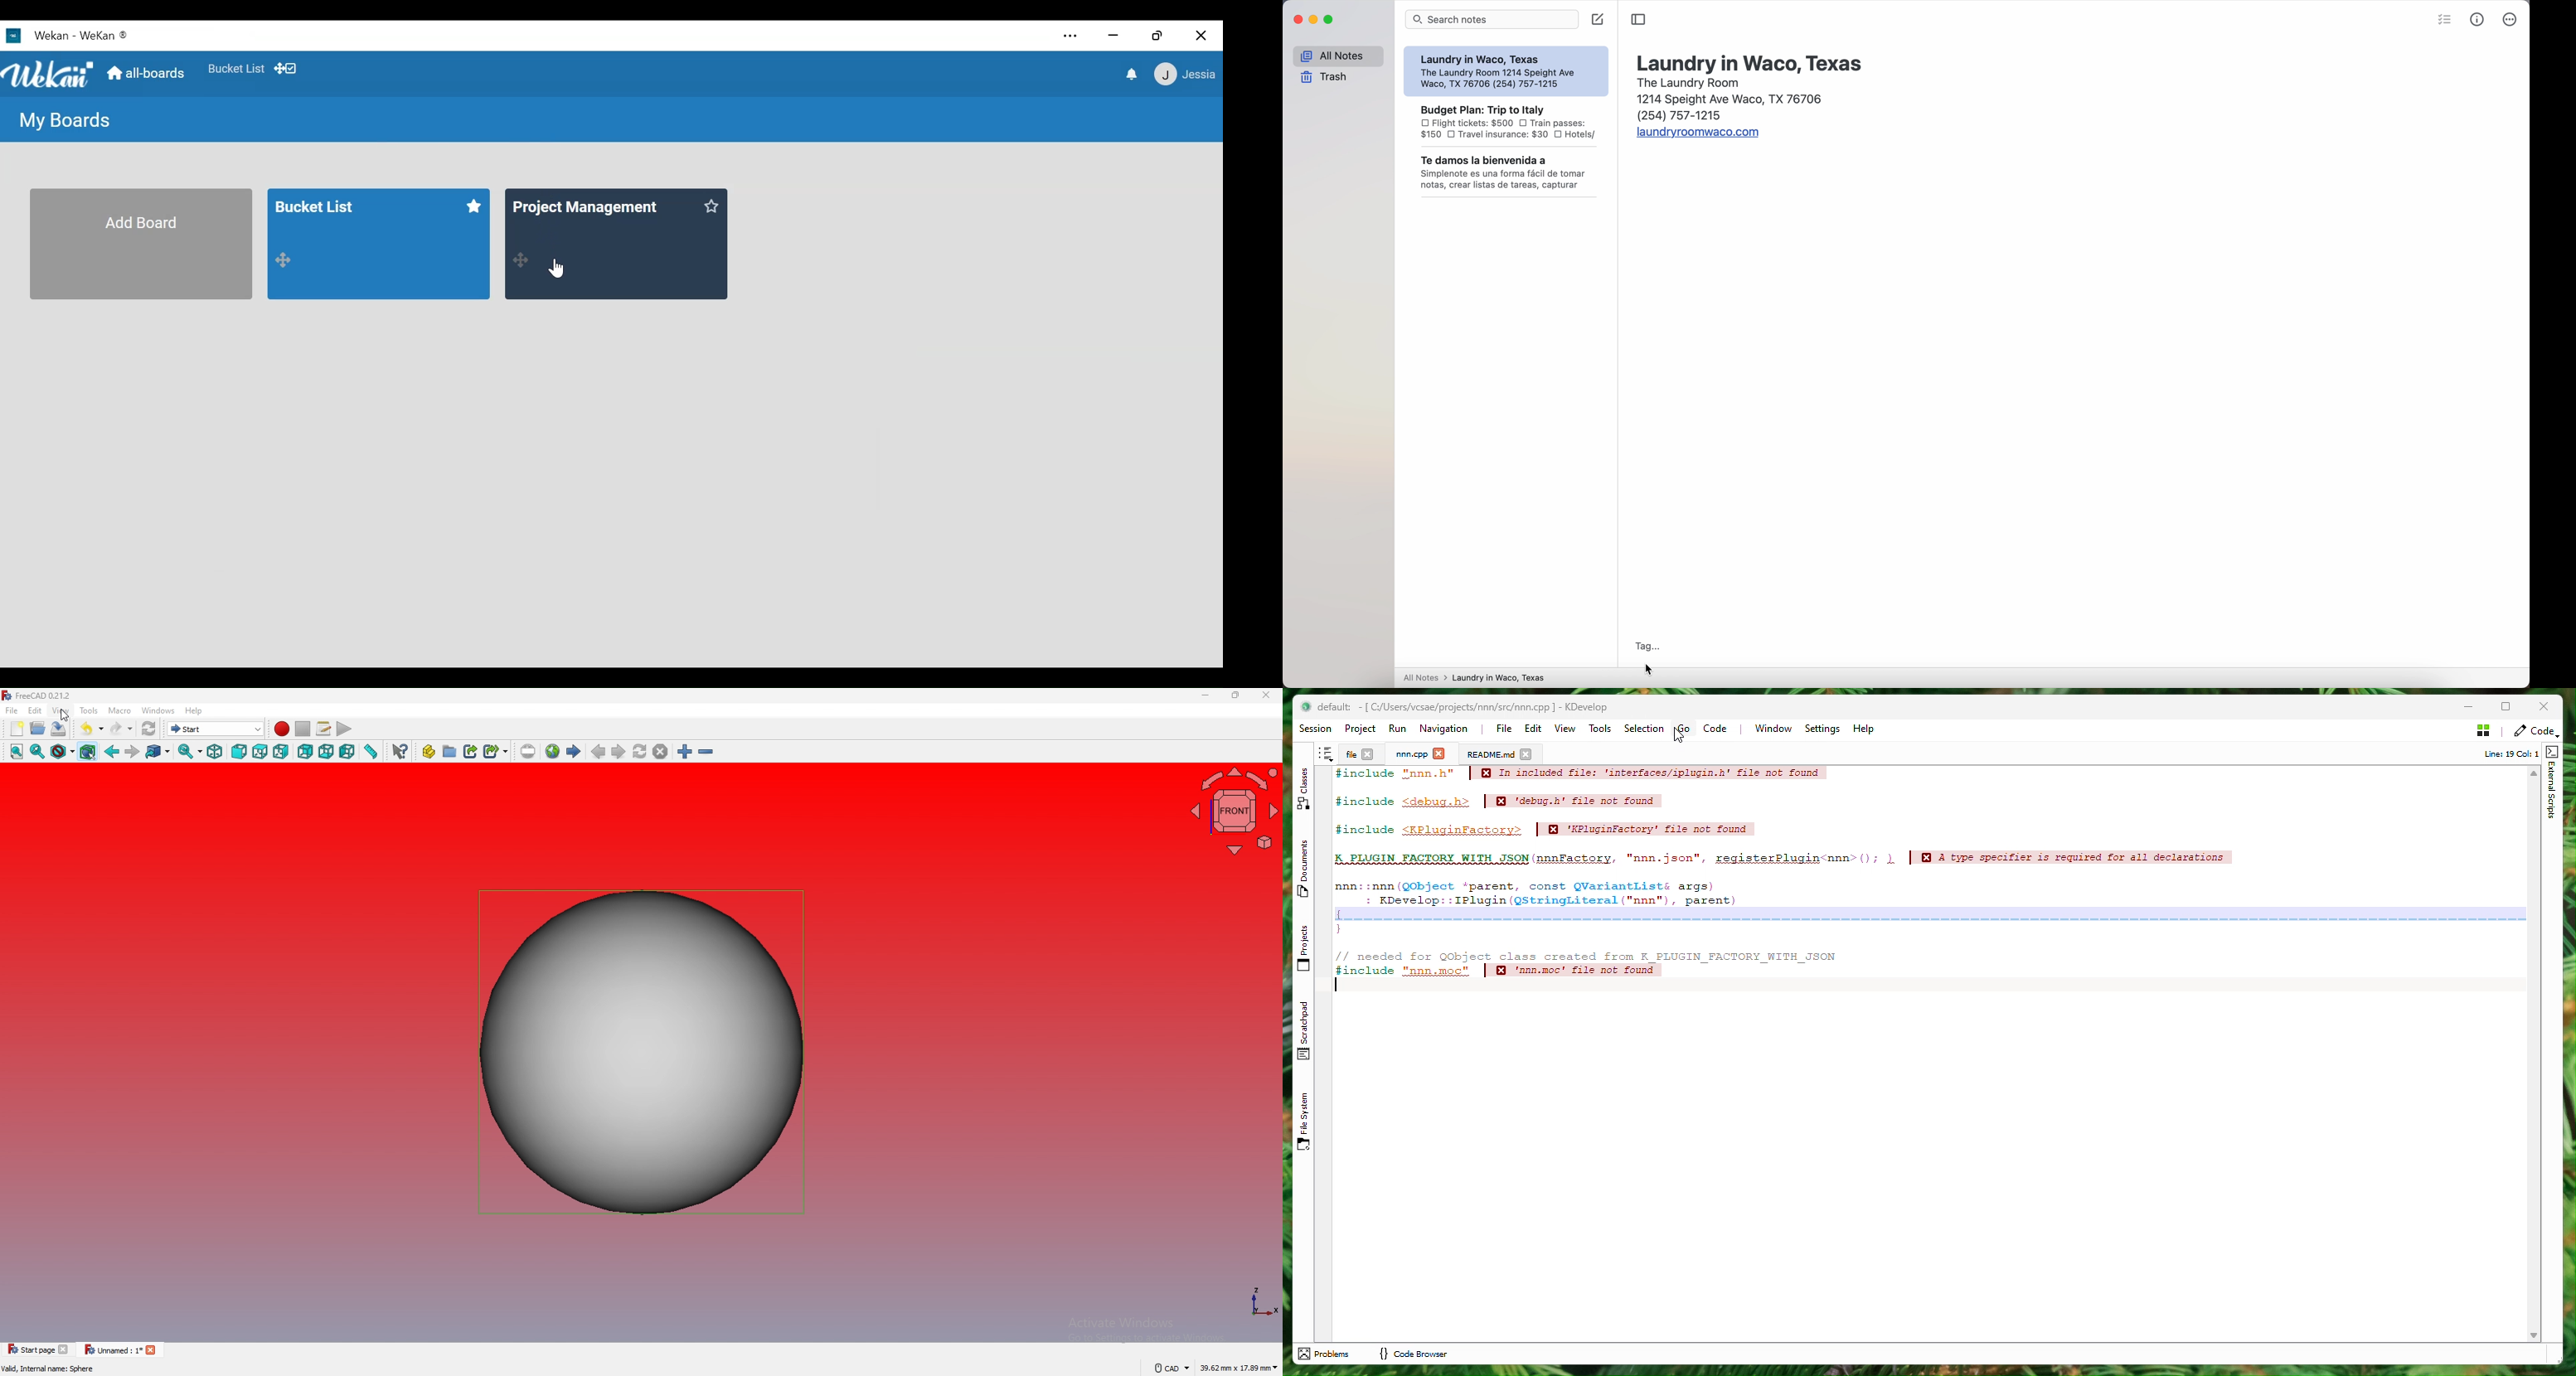 This screenshot has height=1400, width=2576. What do you see at coordinates (62, 124) in the screenshot?
I see `My Boards` at bounding box center [62, 124].